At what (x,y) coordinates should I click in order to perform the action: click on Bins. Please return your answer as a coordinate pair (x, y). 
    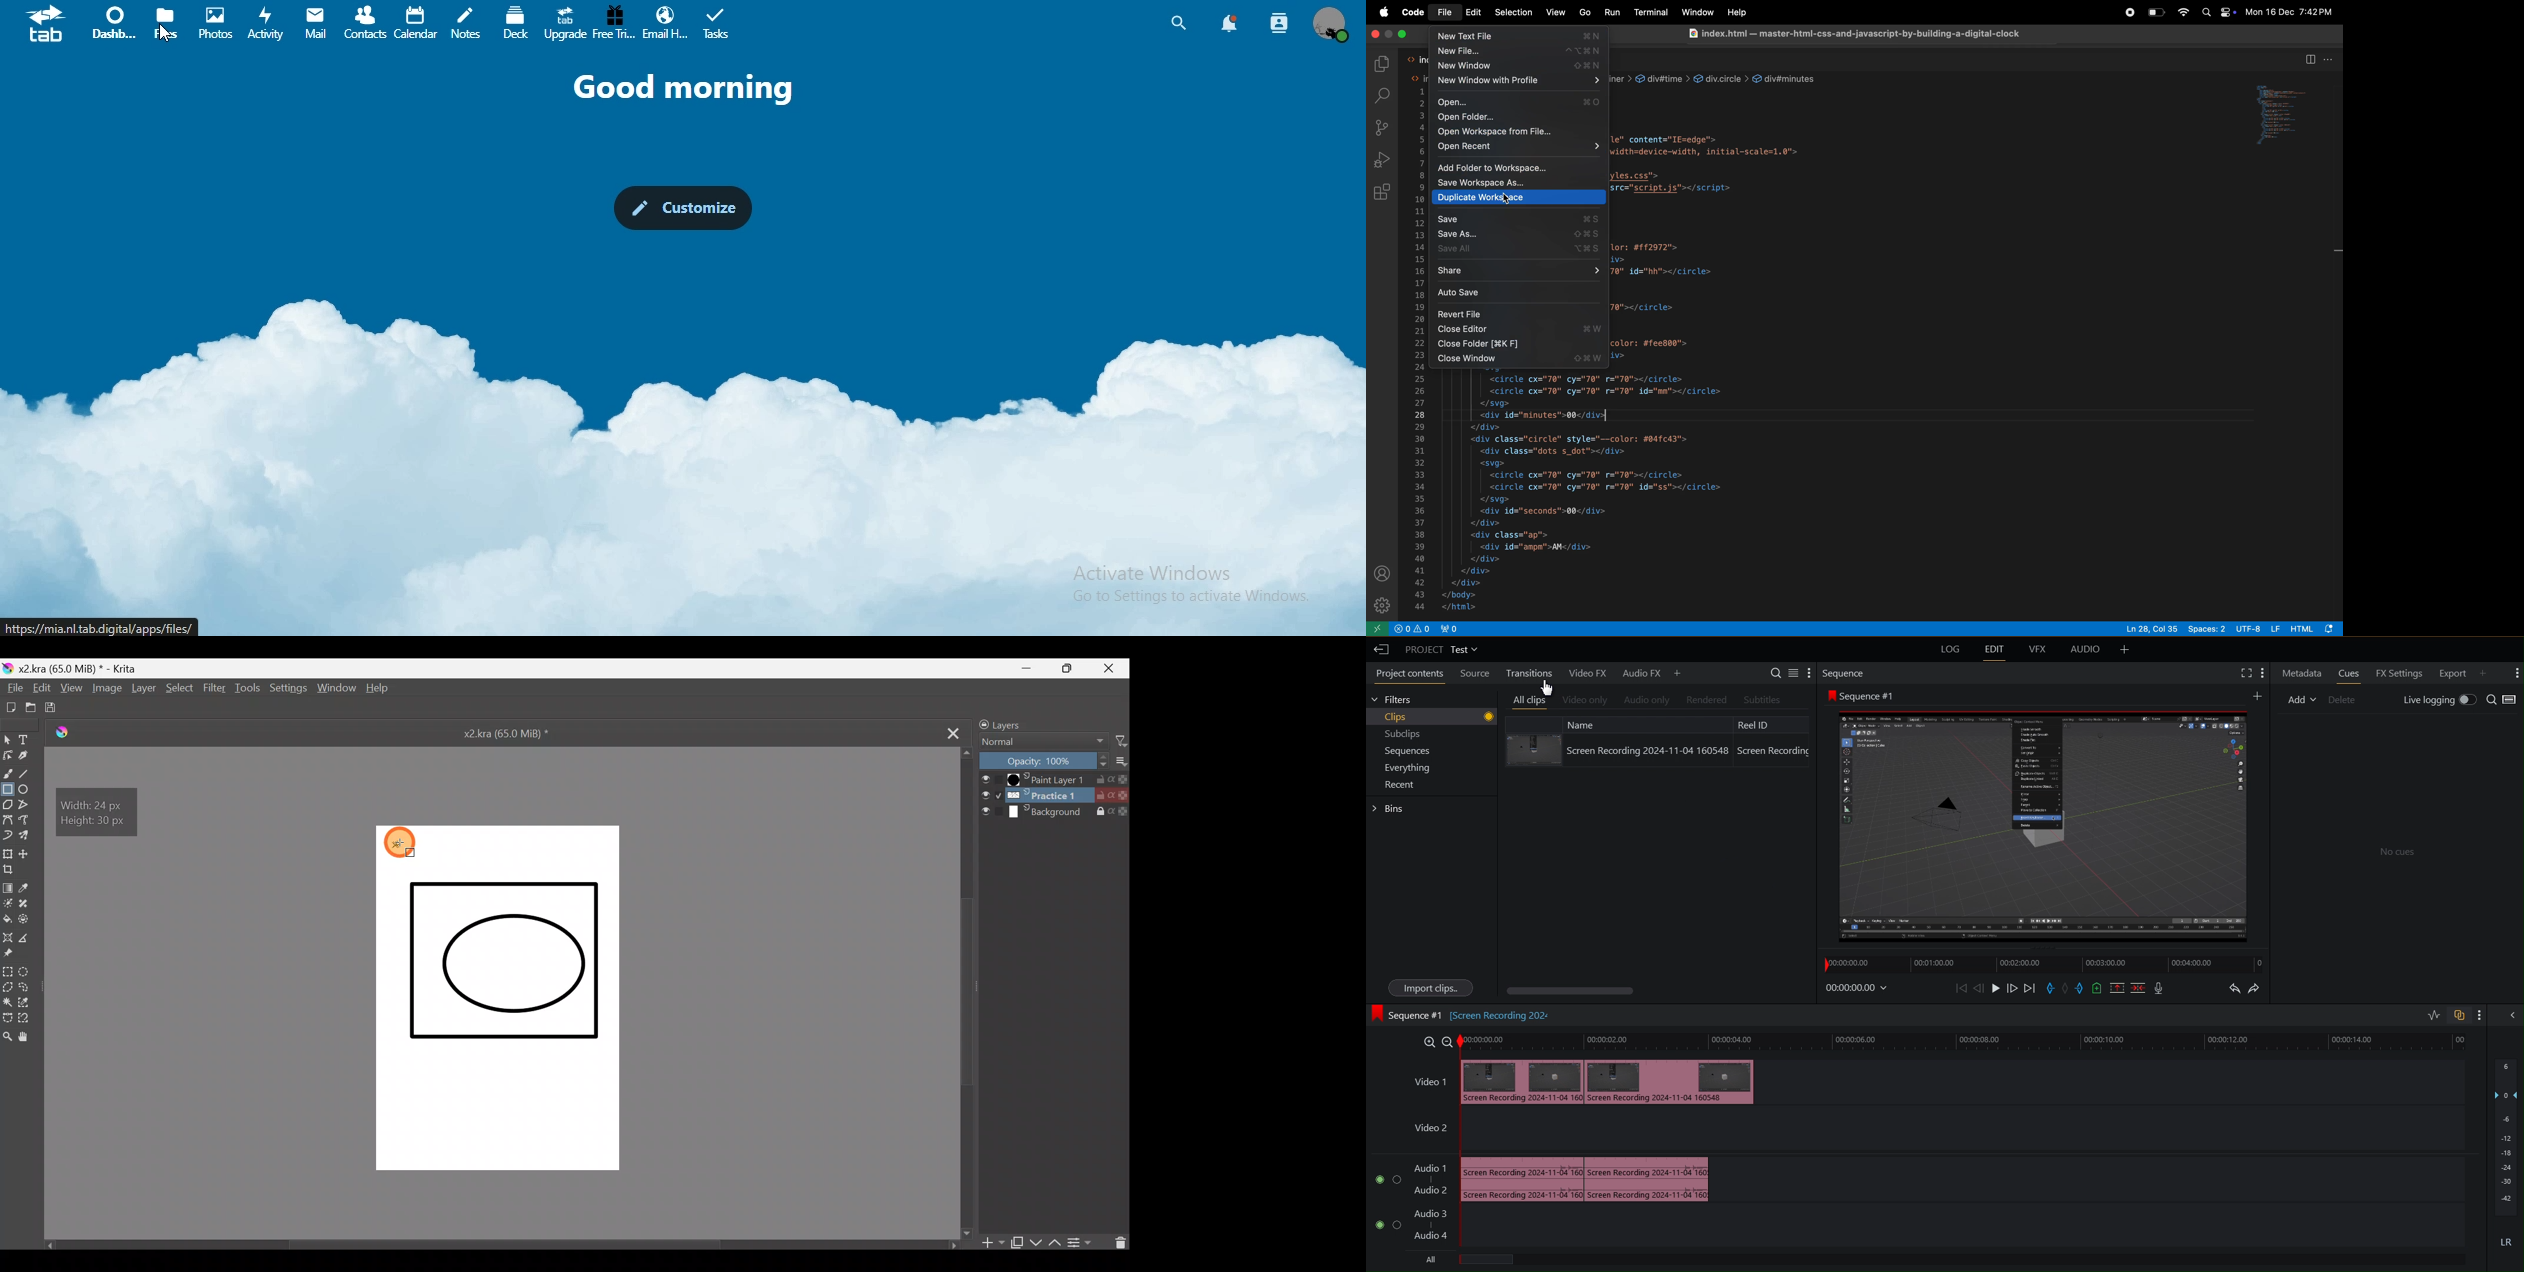
    Looking at the image, I should click on (1393, 810).